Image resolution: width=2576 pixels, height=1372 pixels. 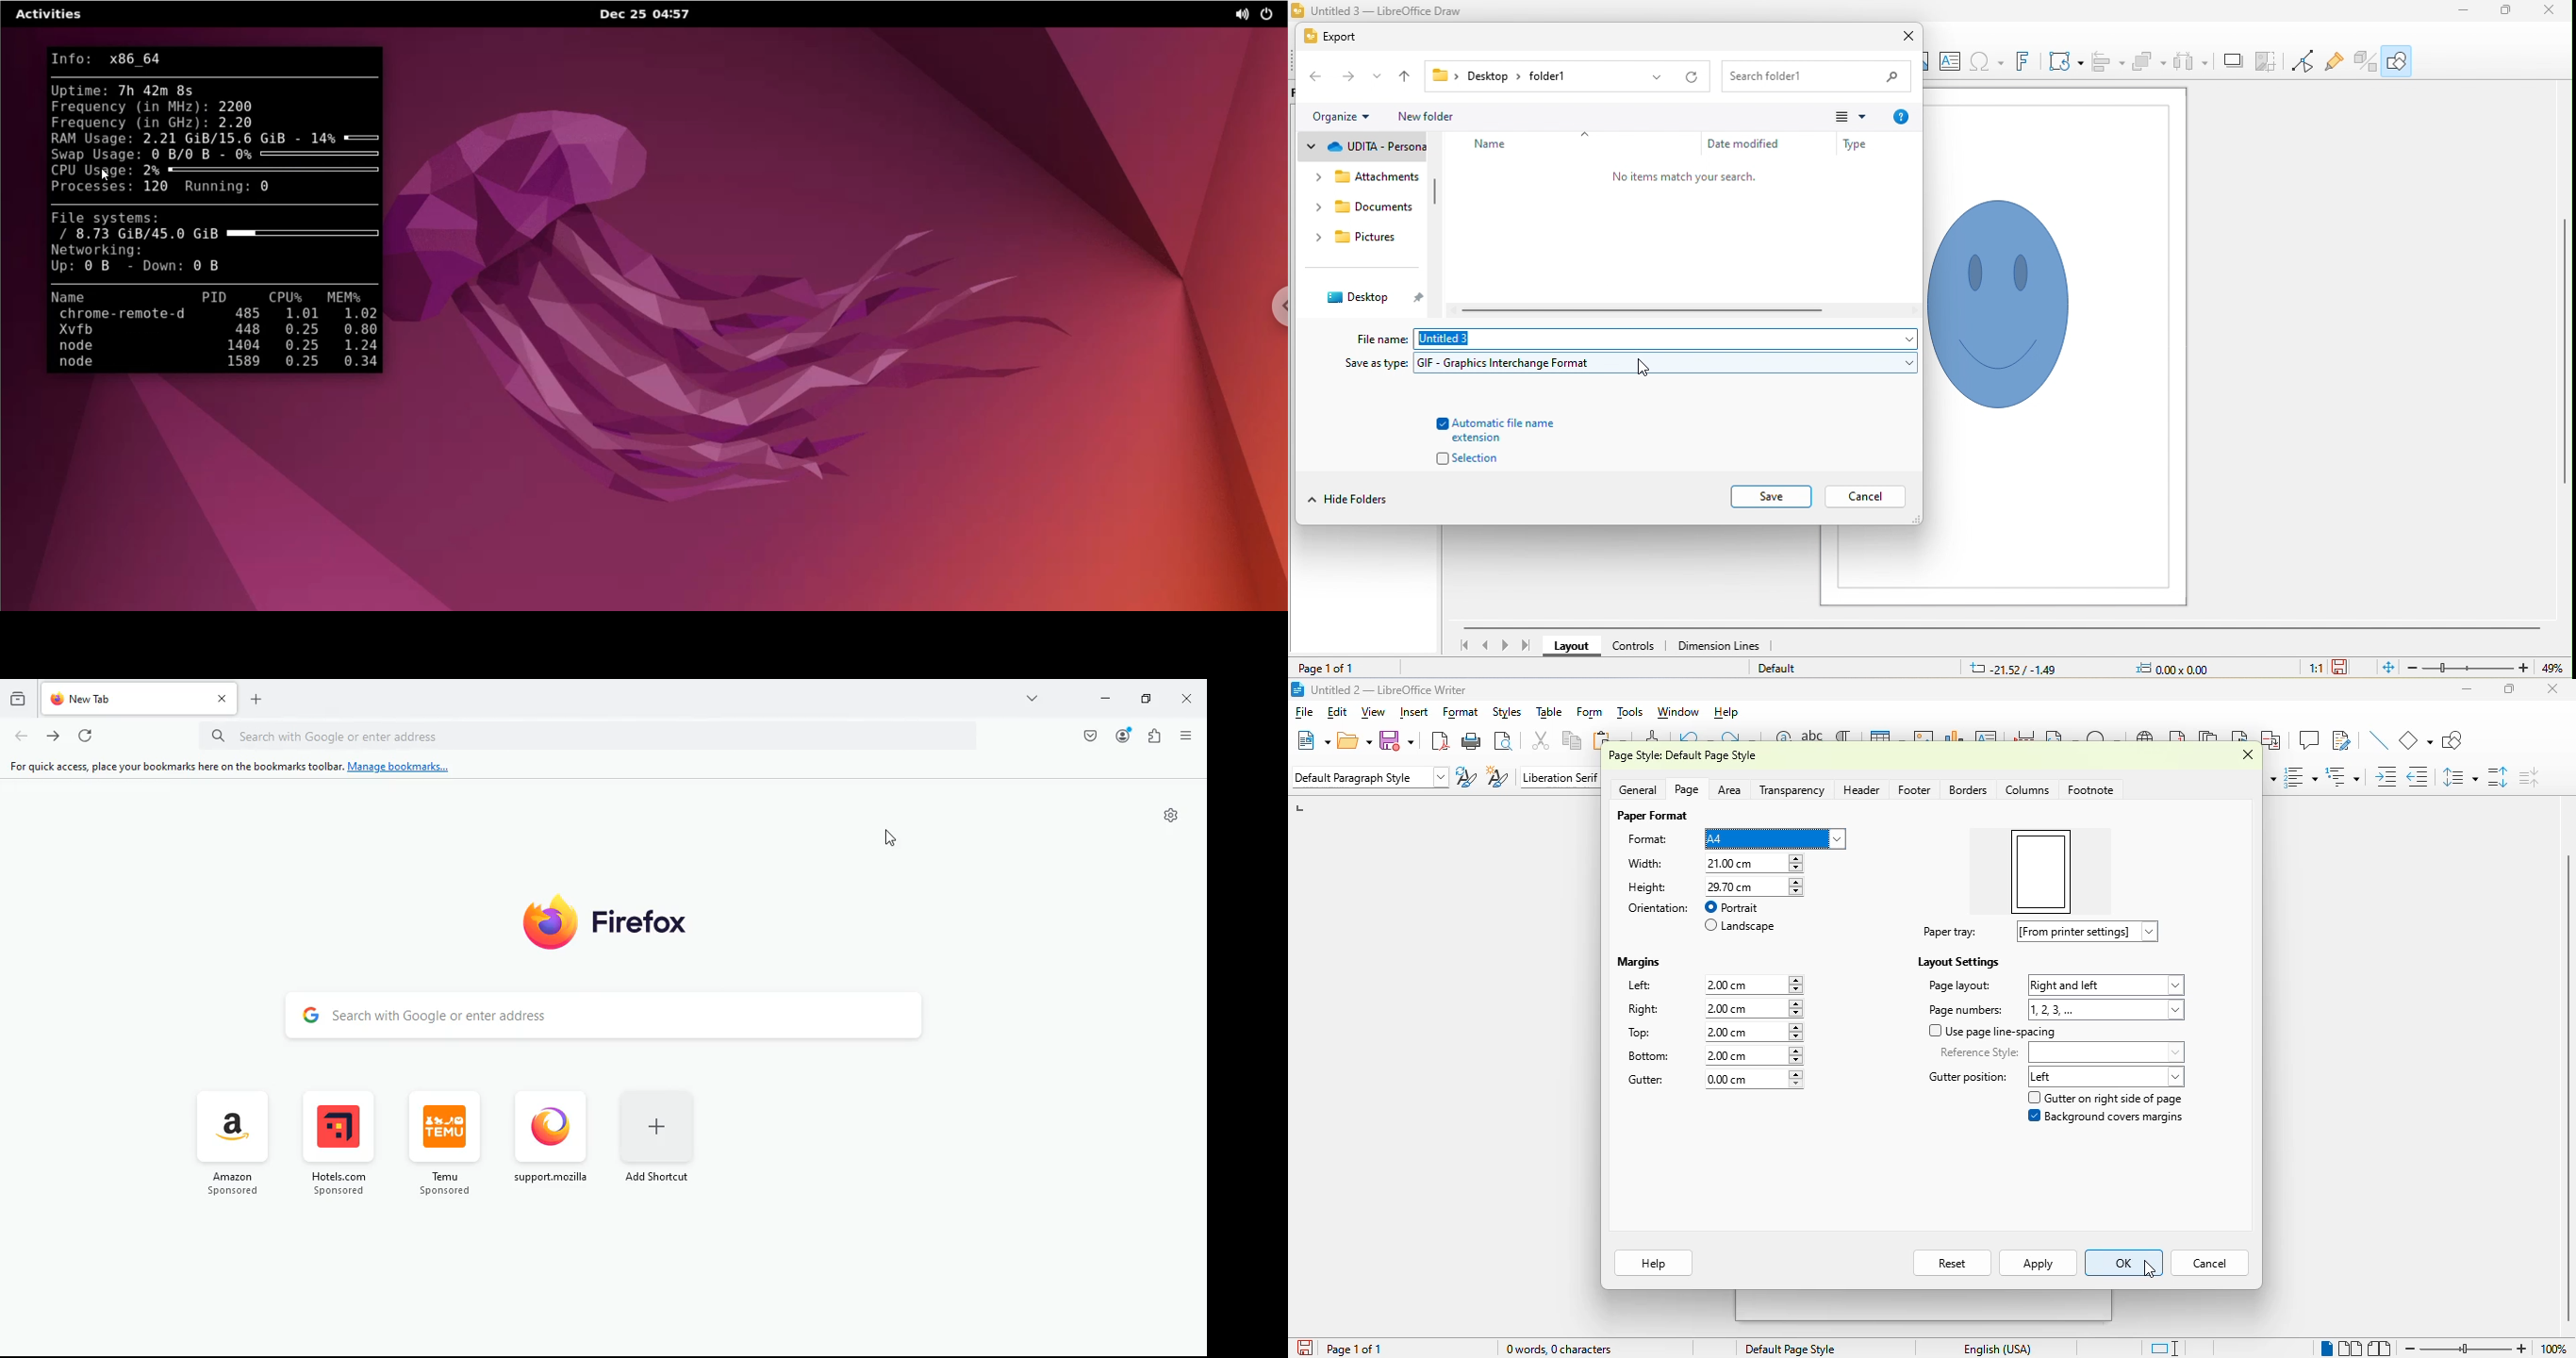 What do you see at coordinates (1498, 776) in the screenshot?
I see `new style from selection` at bounding box center [1498, 776].